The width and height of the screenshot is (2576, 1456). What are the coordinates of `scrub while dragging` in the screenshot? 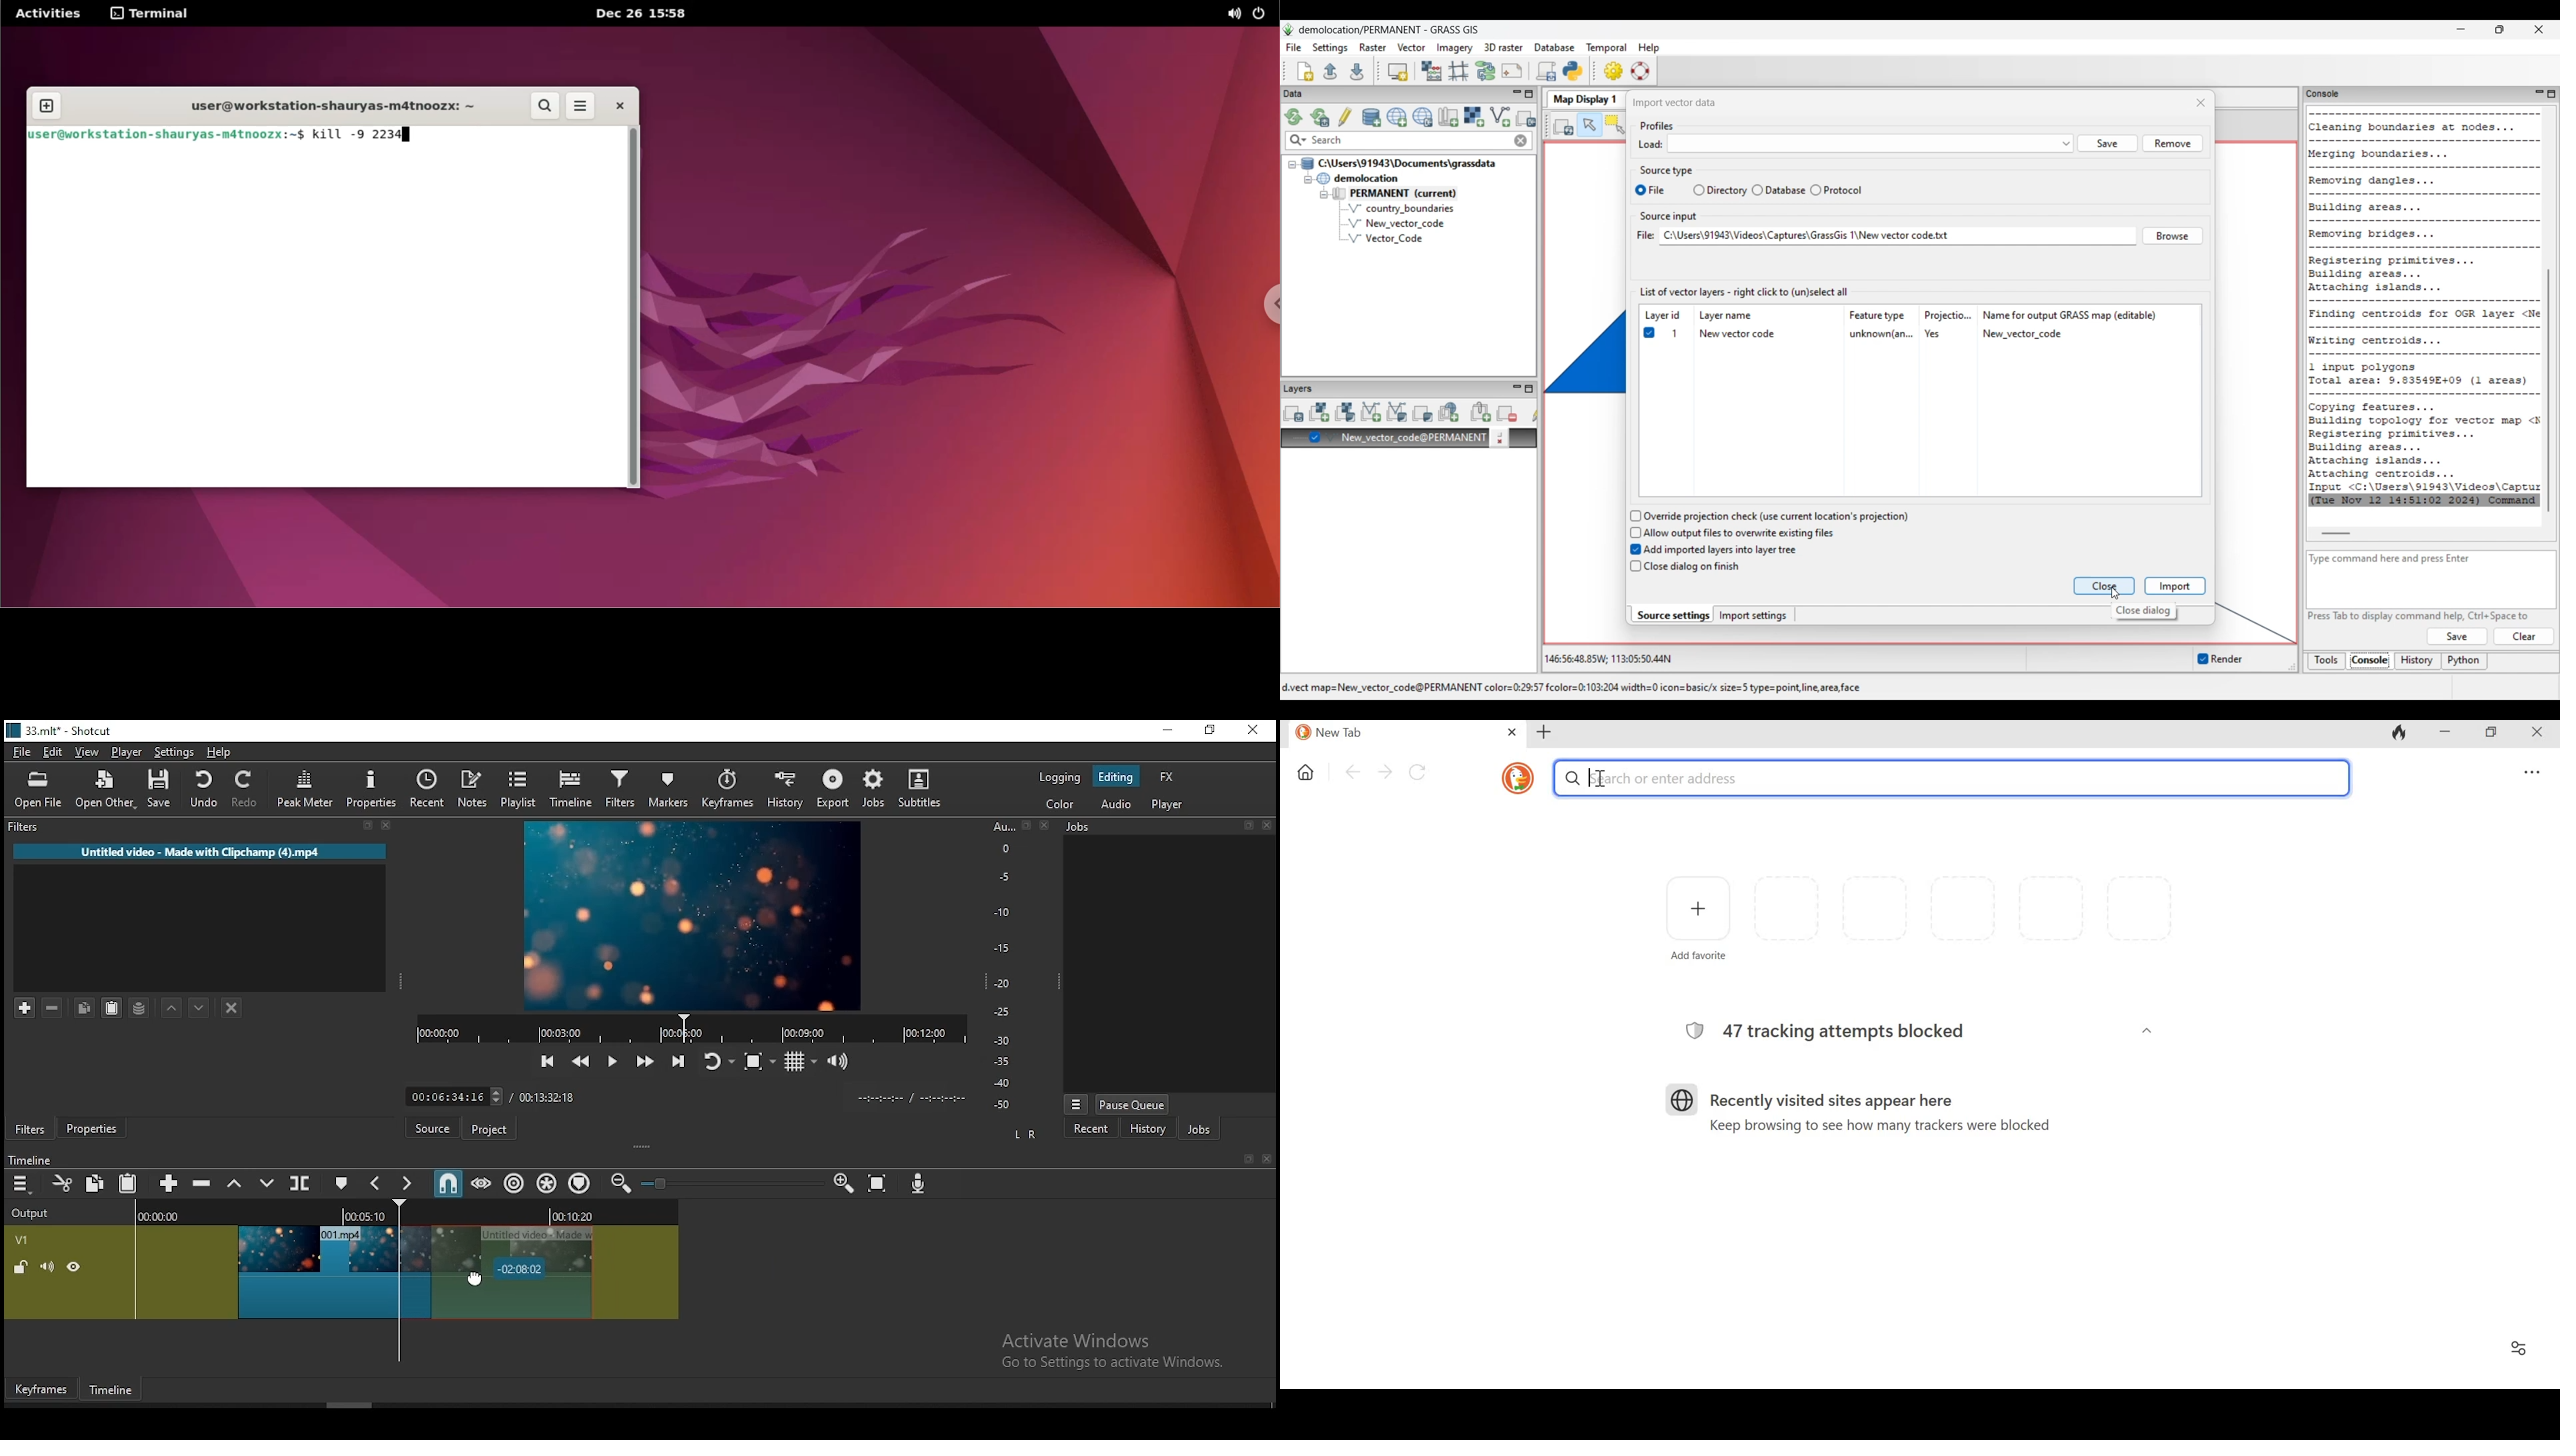 It's located at (483, 1184).